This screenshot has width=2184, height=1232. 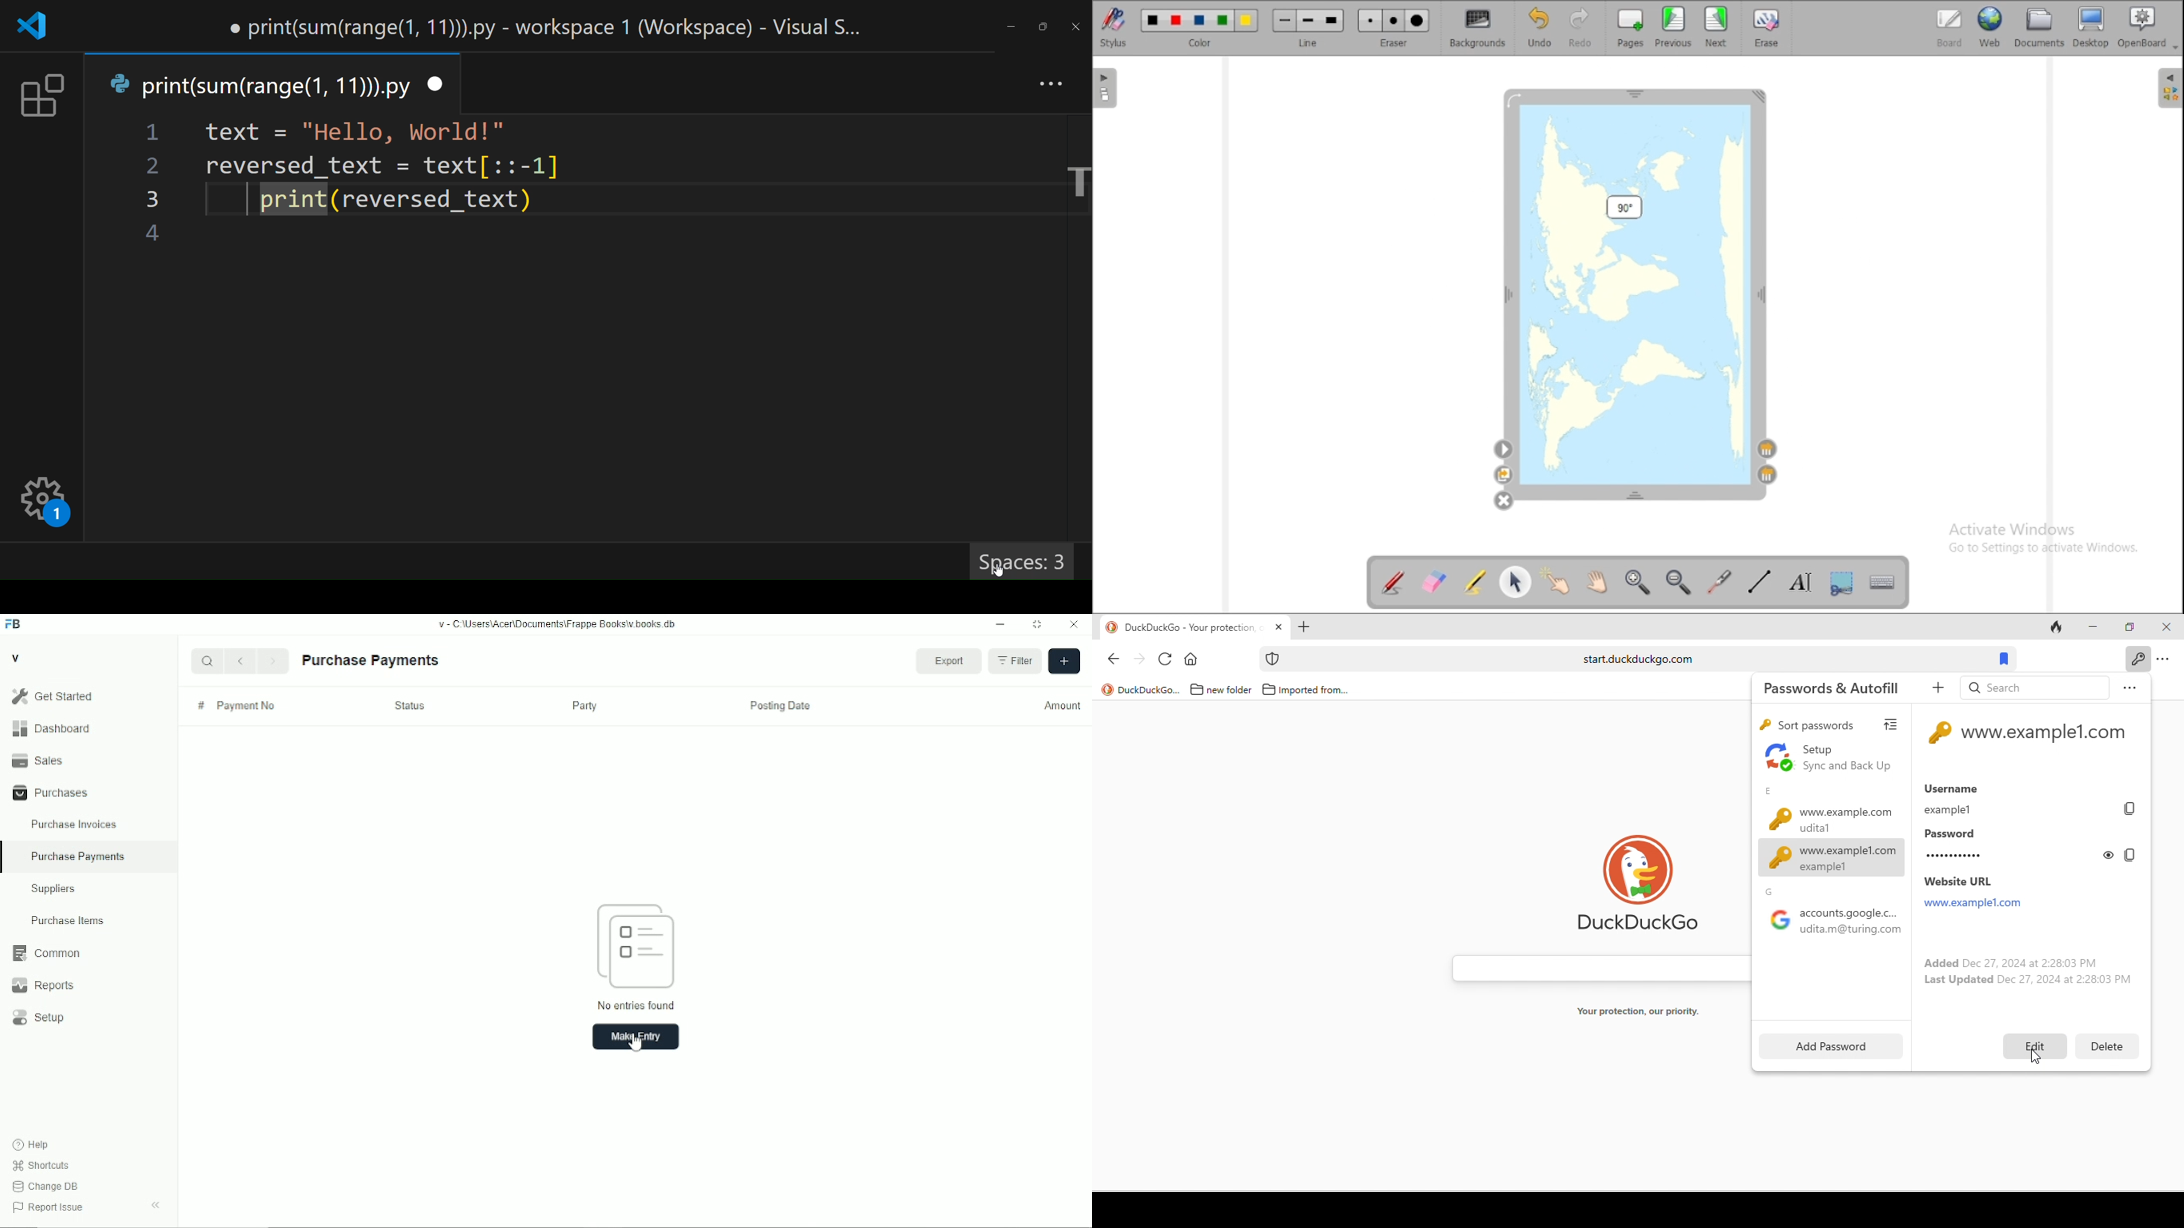 I want to click on eraser, so click(x=1394, y=28).